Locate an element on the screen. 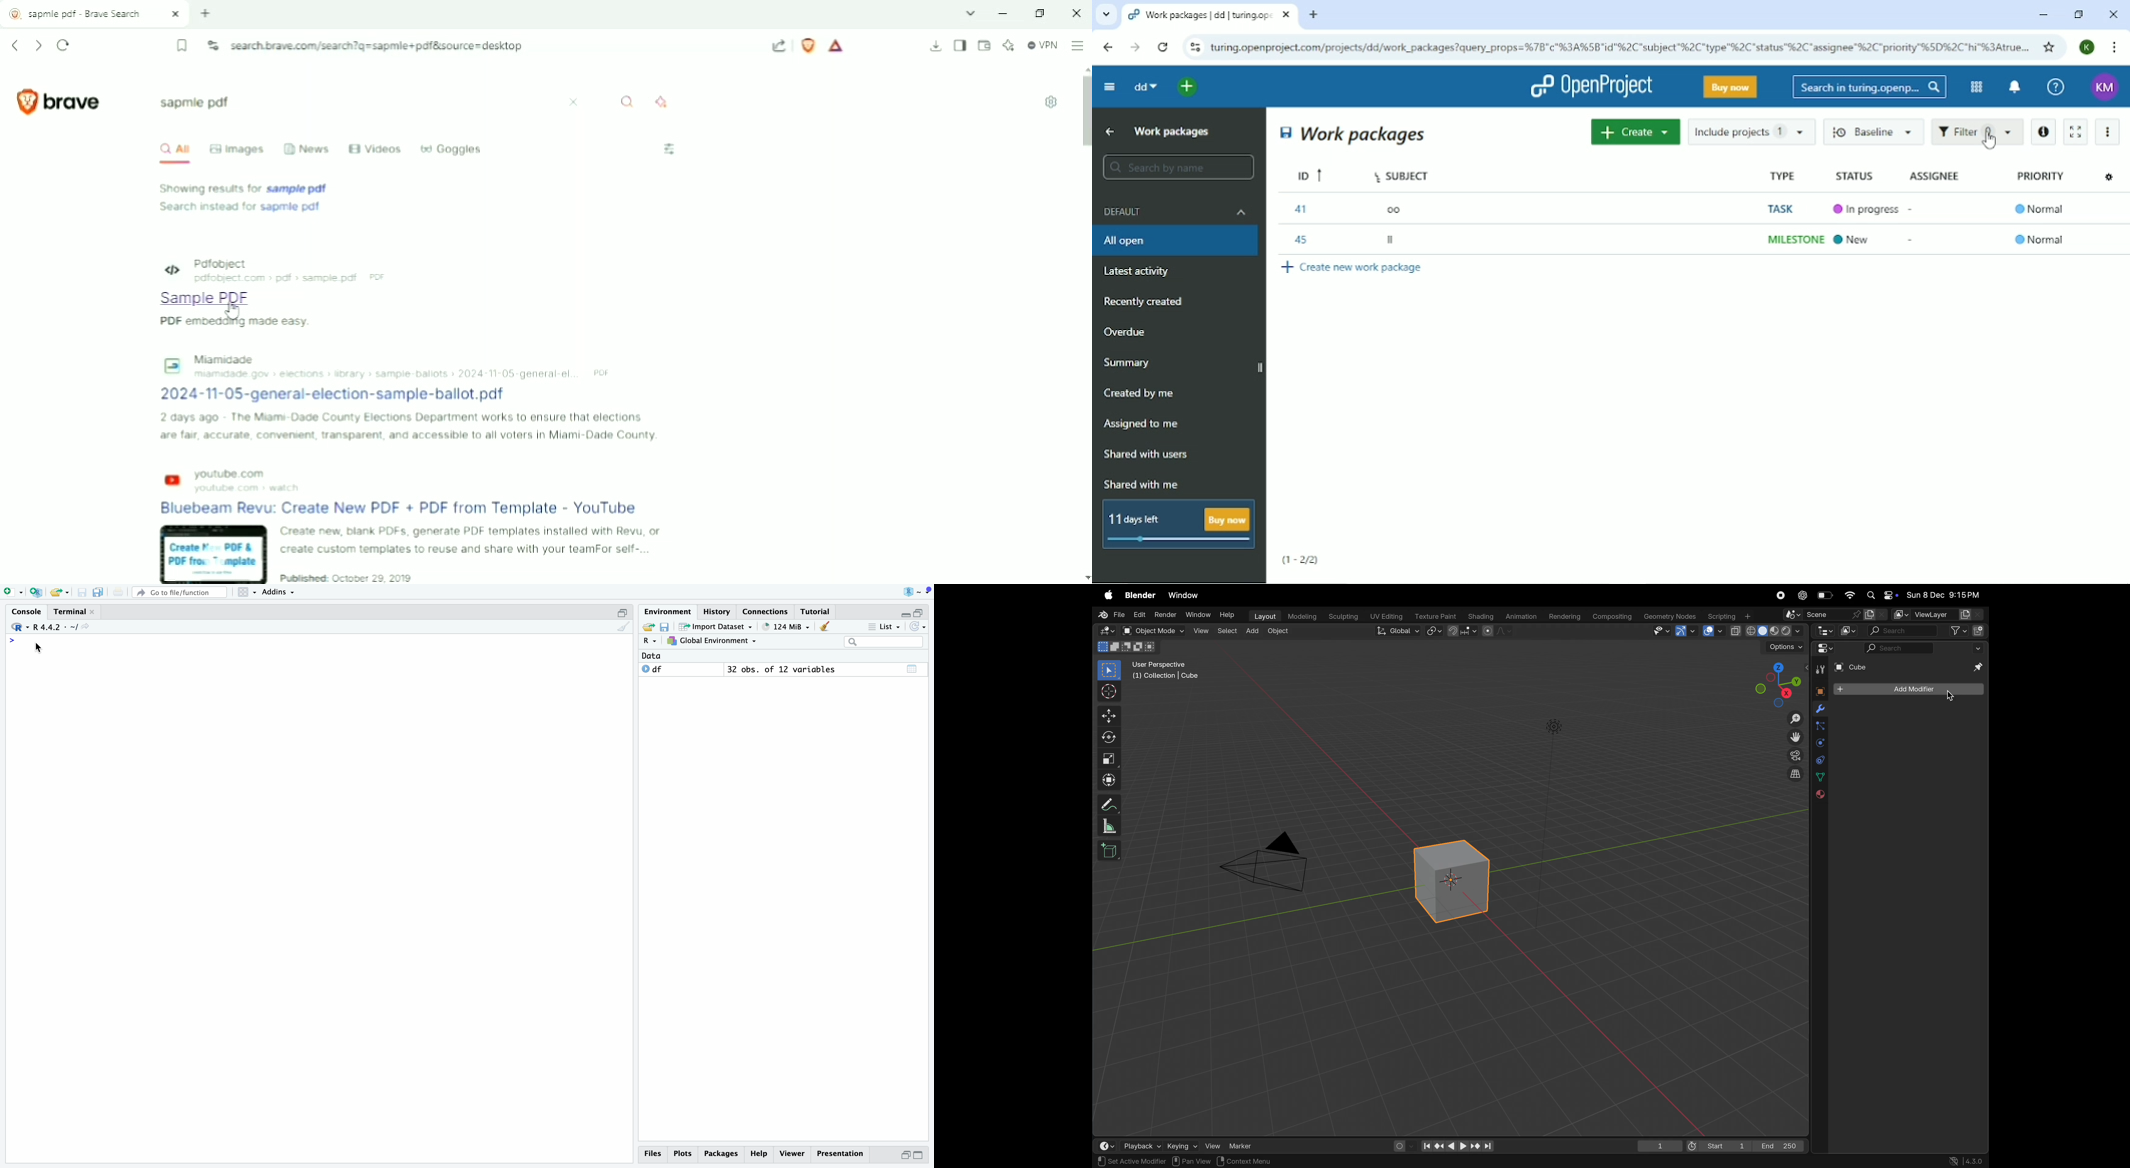  help is located at coordinates (760, 1154).